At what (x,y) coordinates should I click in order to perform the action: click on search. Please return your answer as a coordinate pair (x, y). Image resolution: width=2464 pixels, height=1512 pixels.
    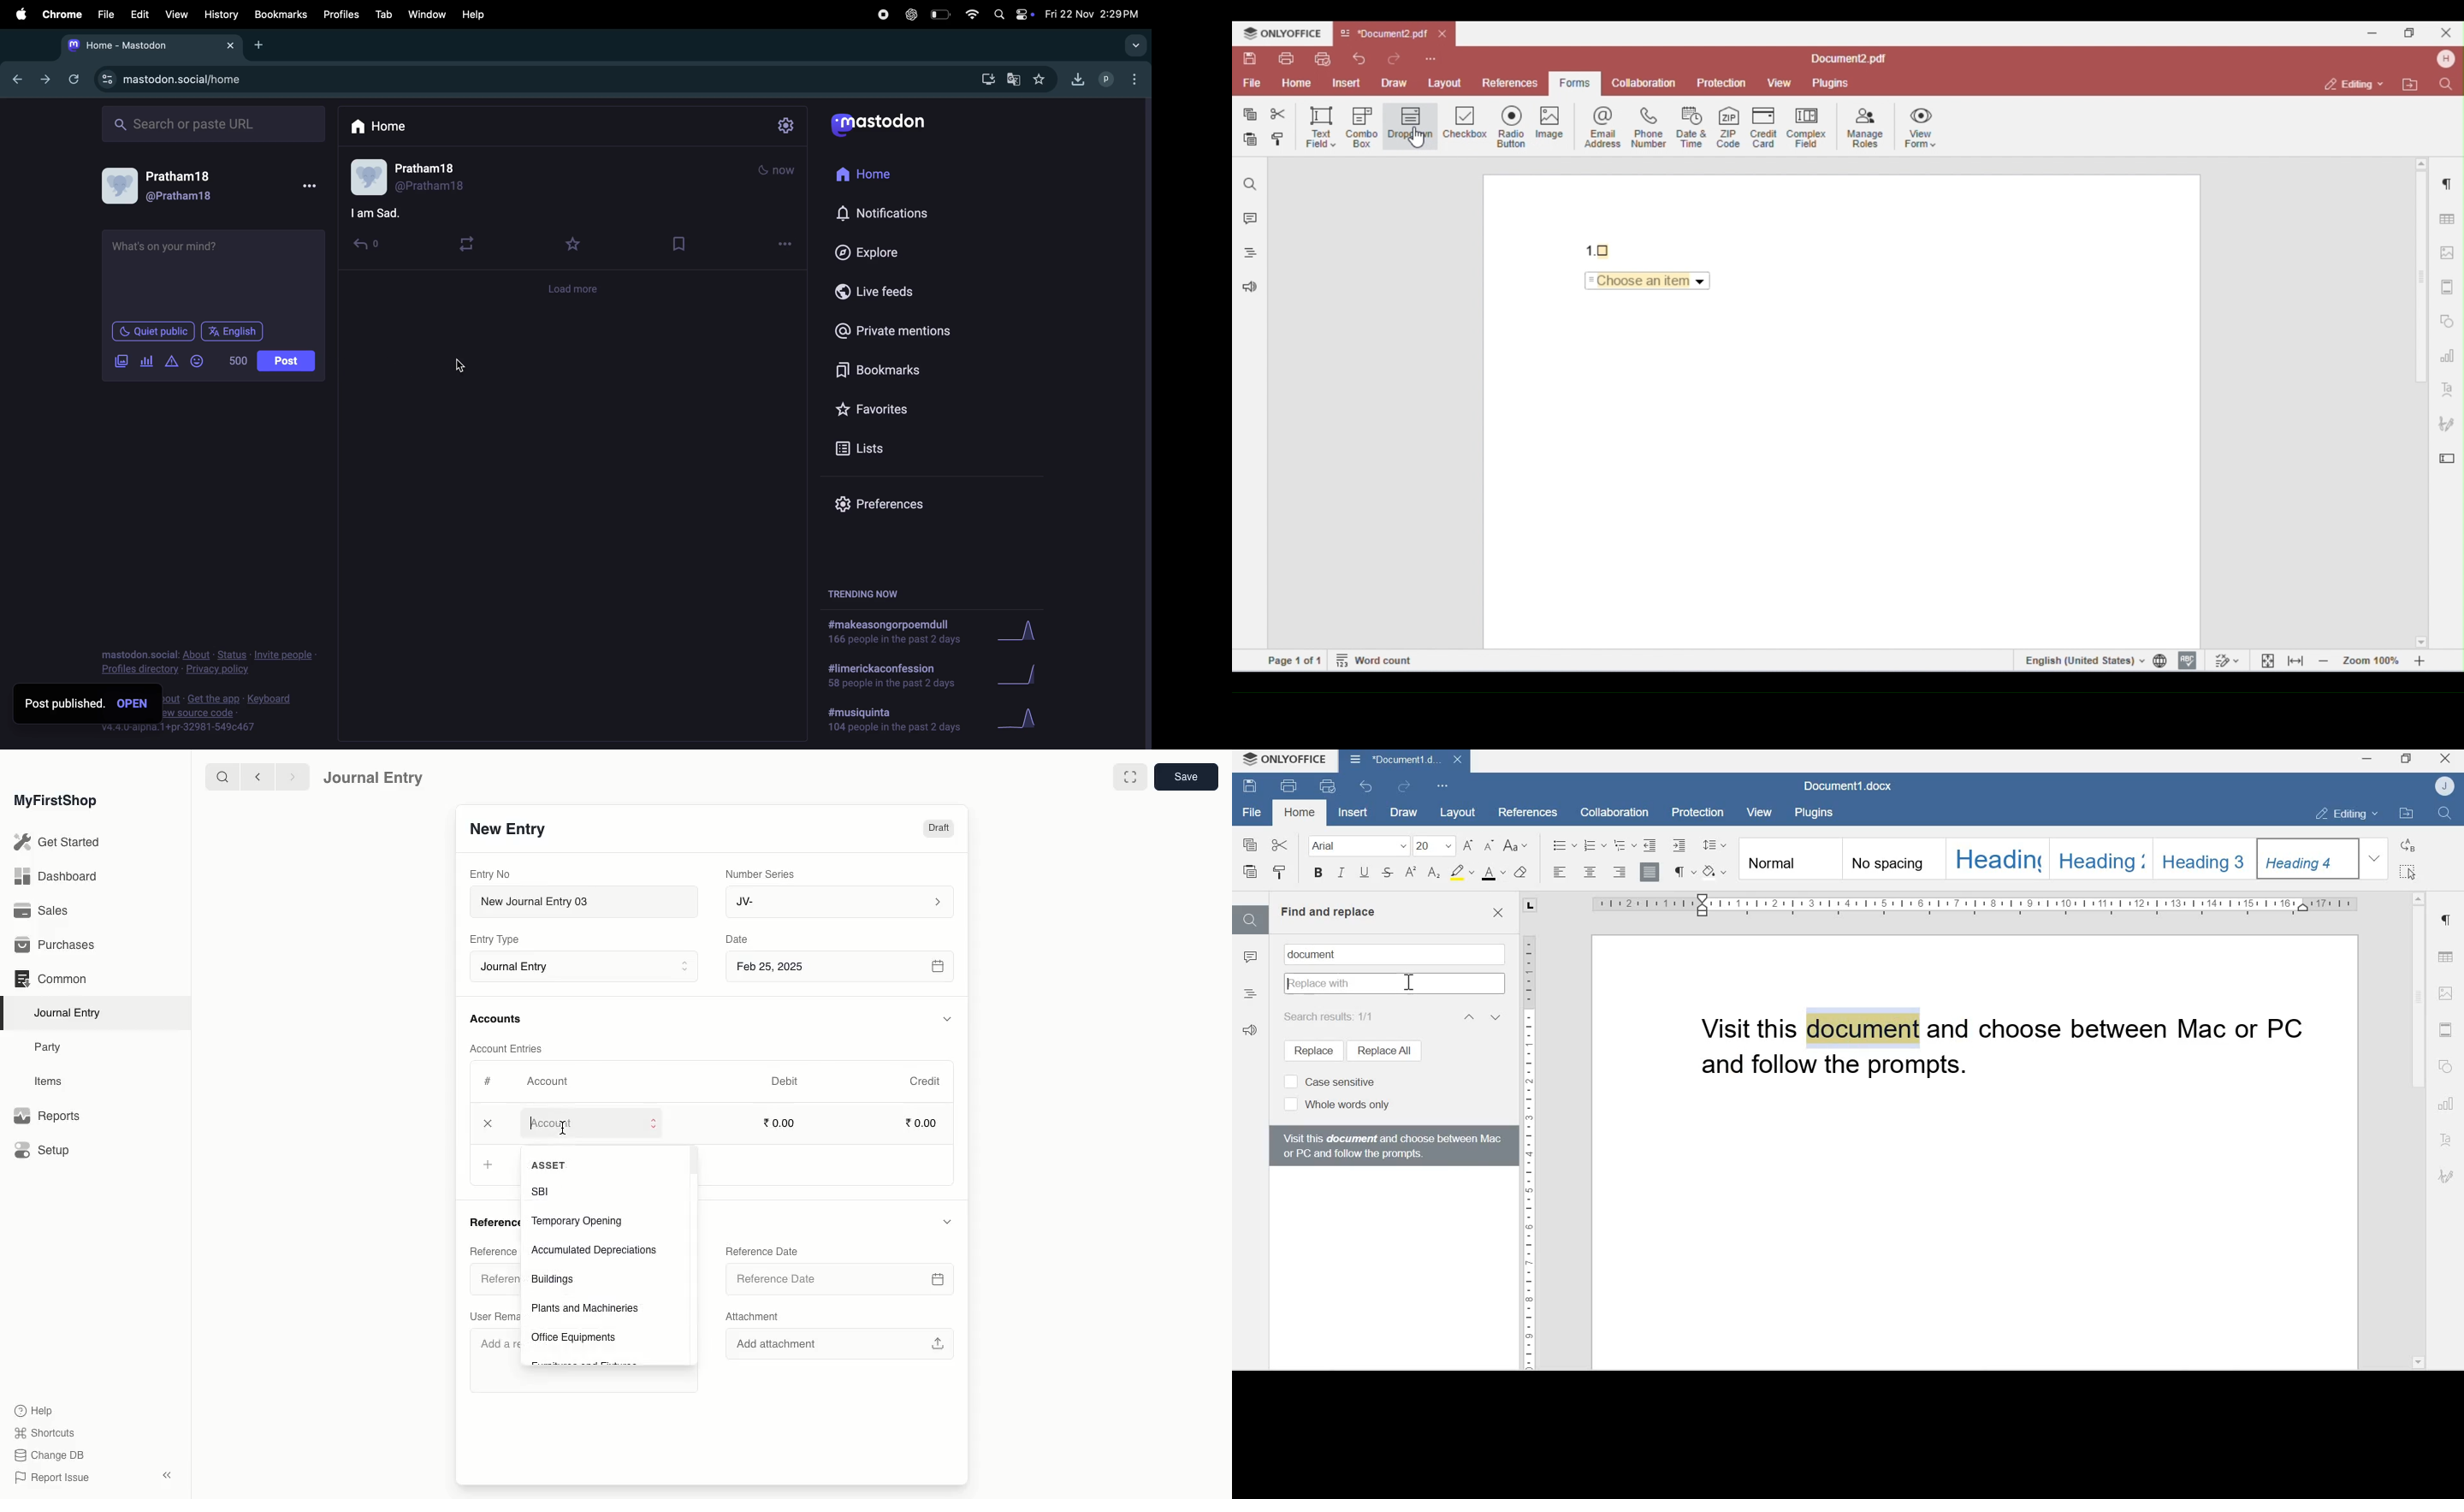
    Looking at the image, I should click on (218, 777).